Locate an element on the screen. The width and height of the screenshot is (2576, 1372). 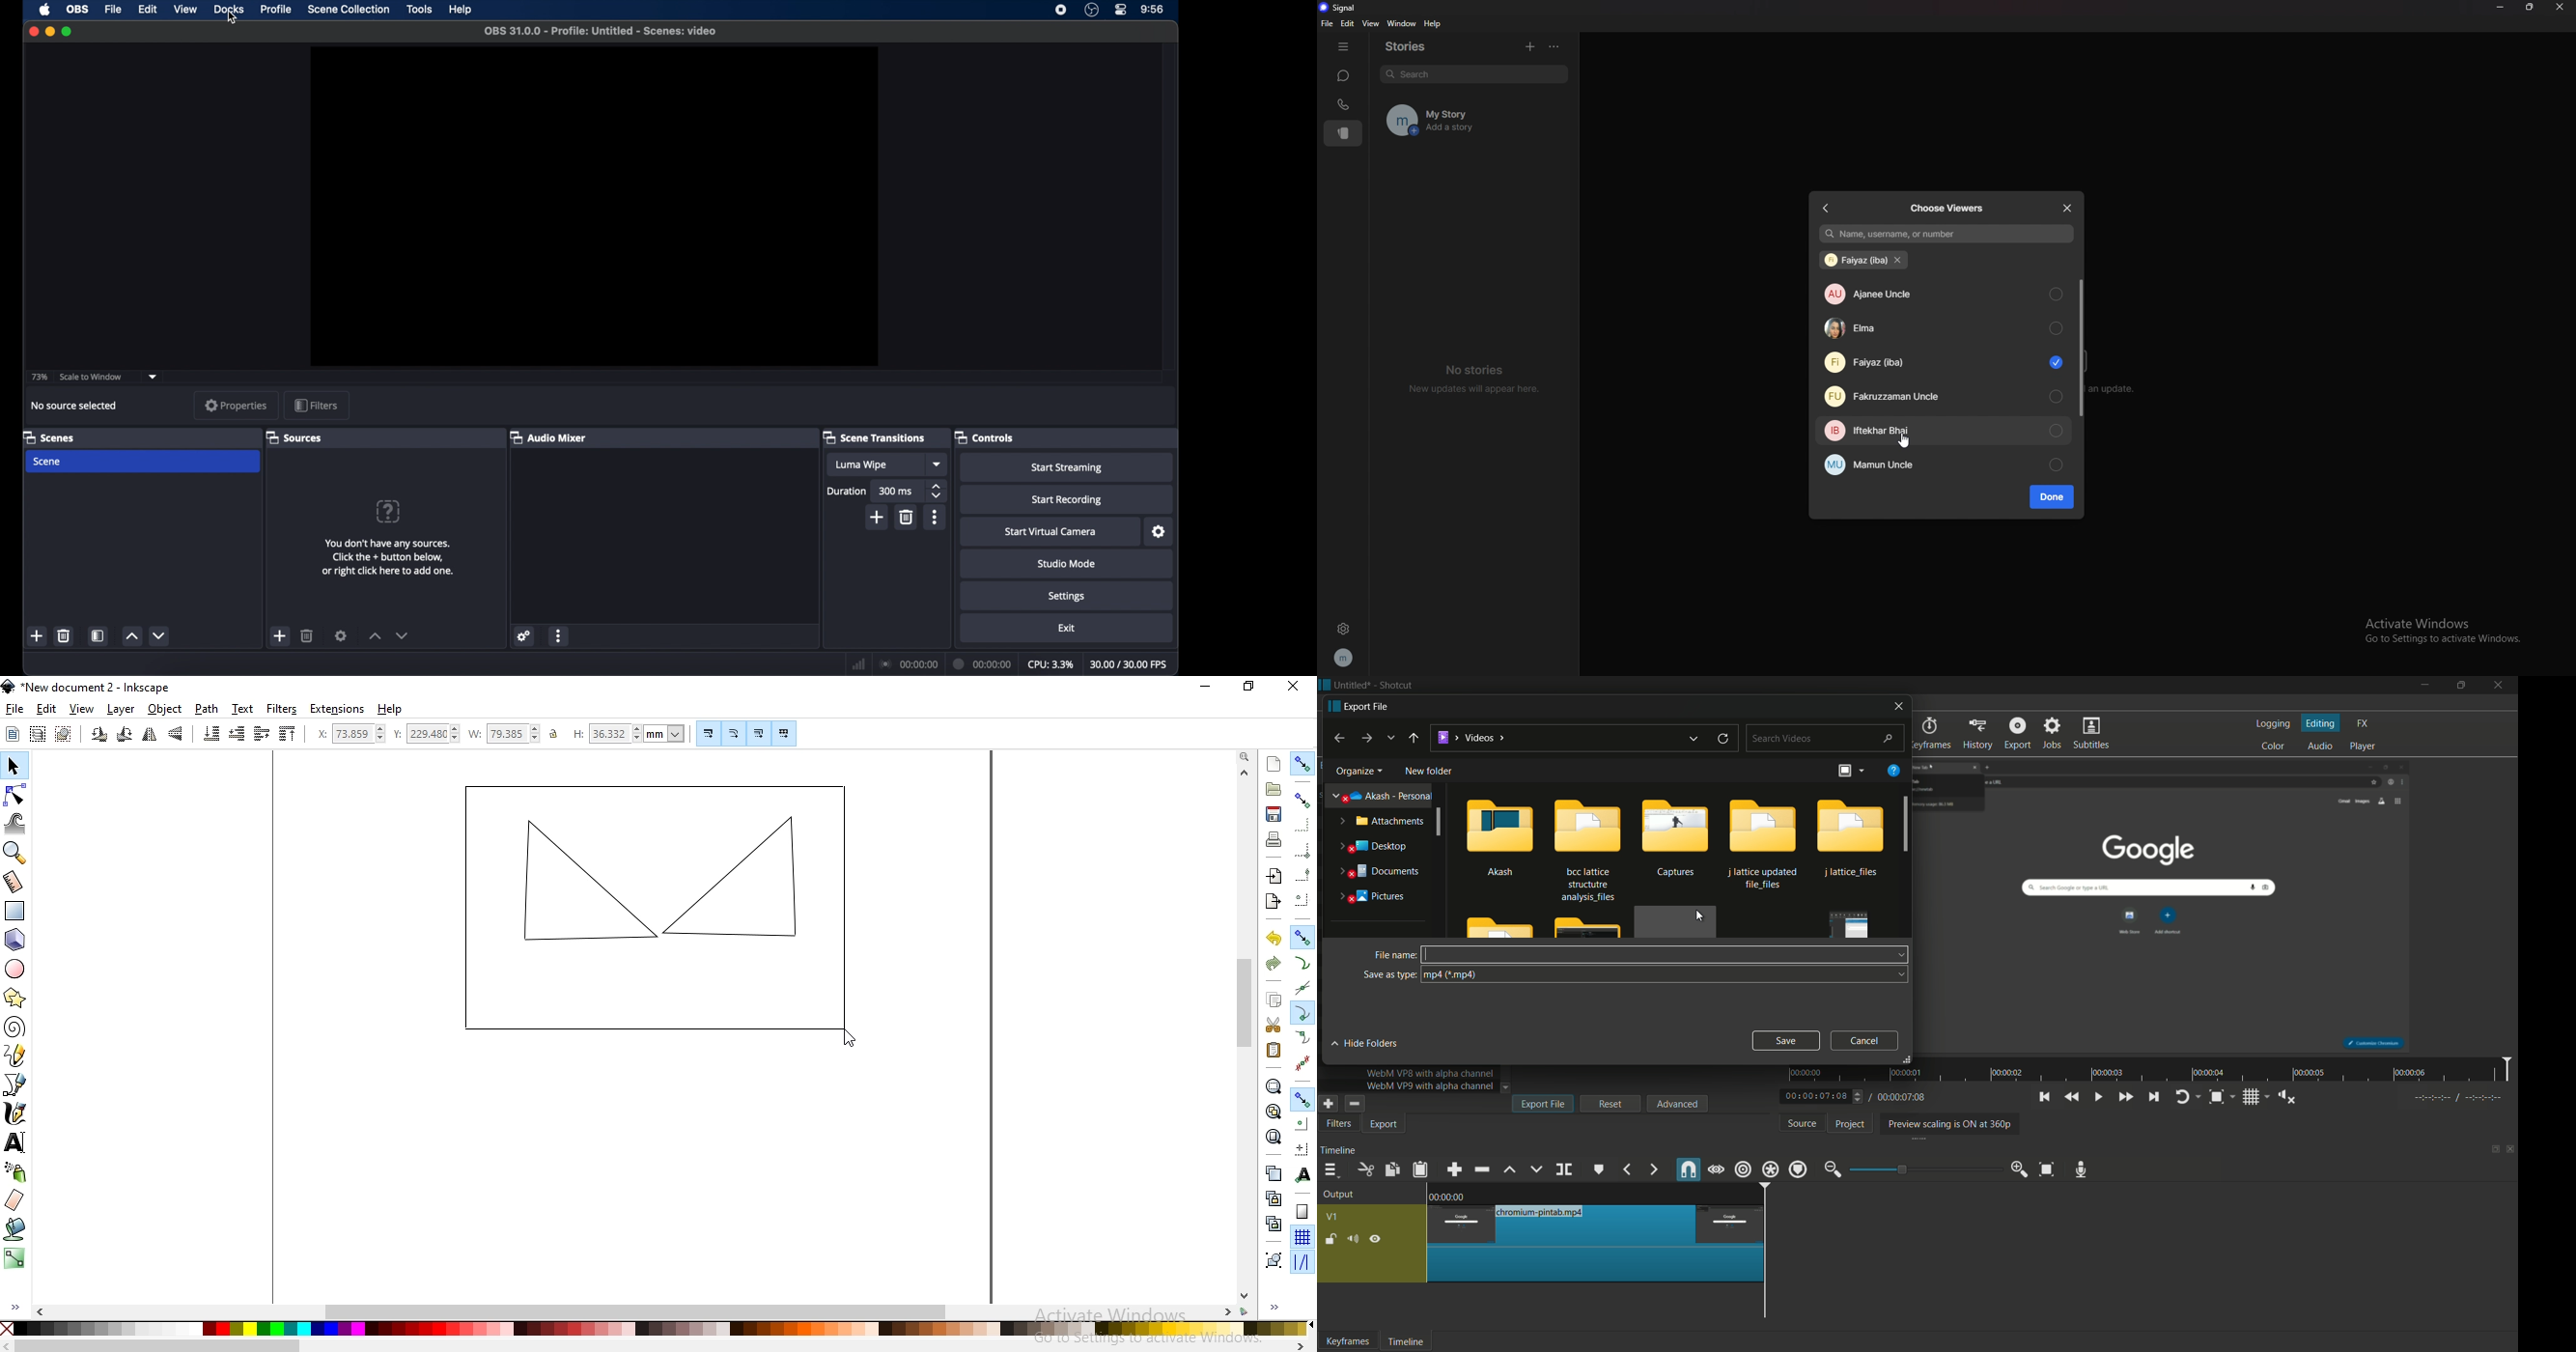
file name is located at coordinates (600, 31).